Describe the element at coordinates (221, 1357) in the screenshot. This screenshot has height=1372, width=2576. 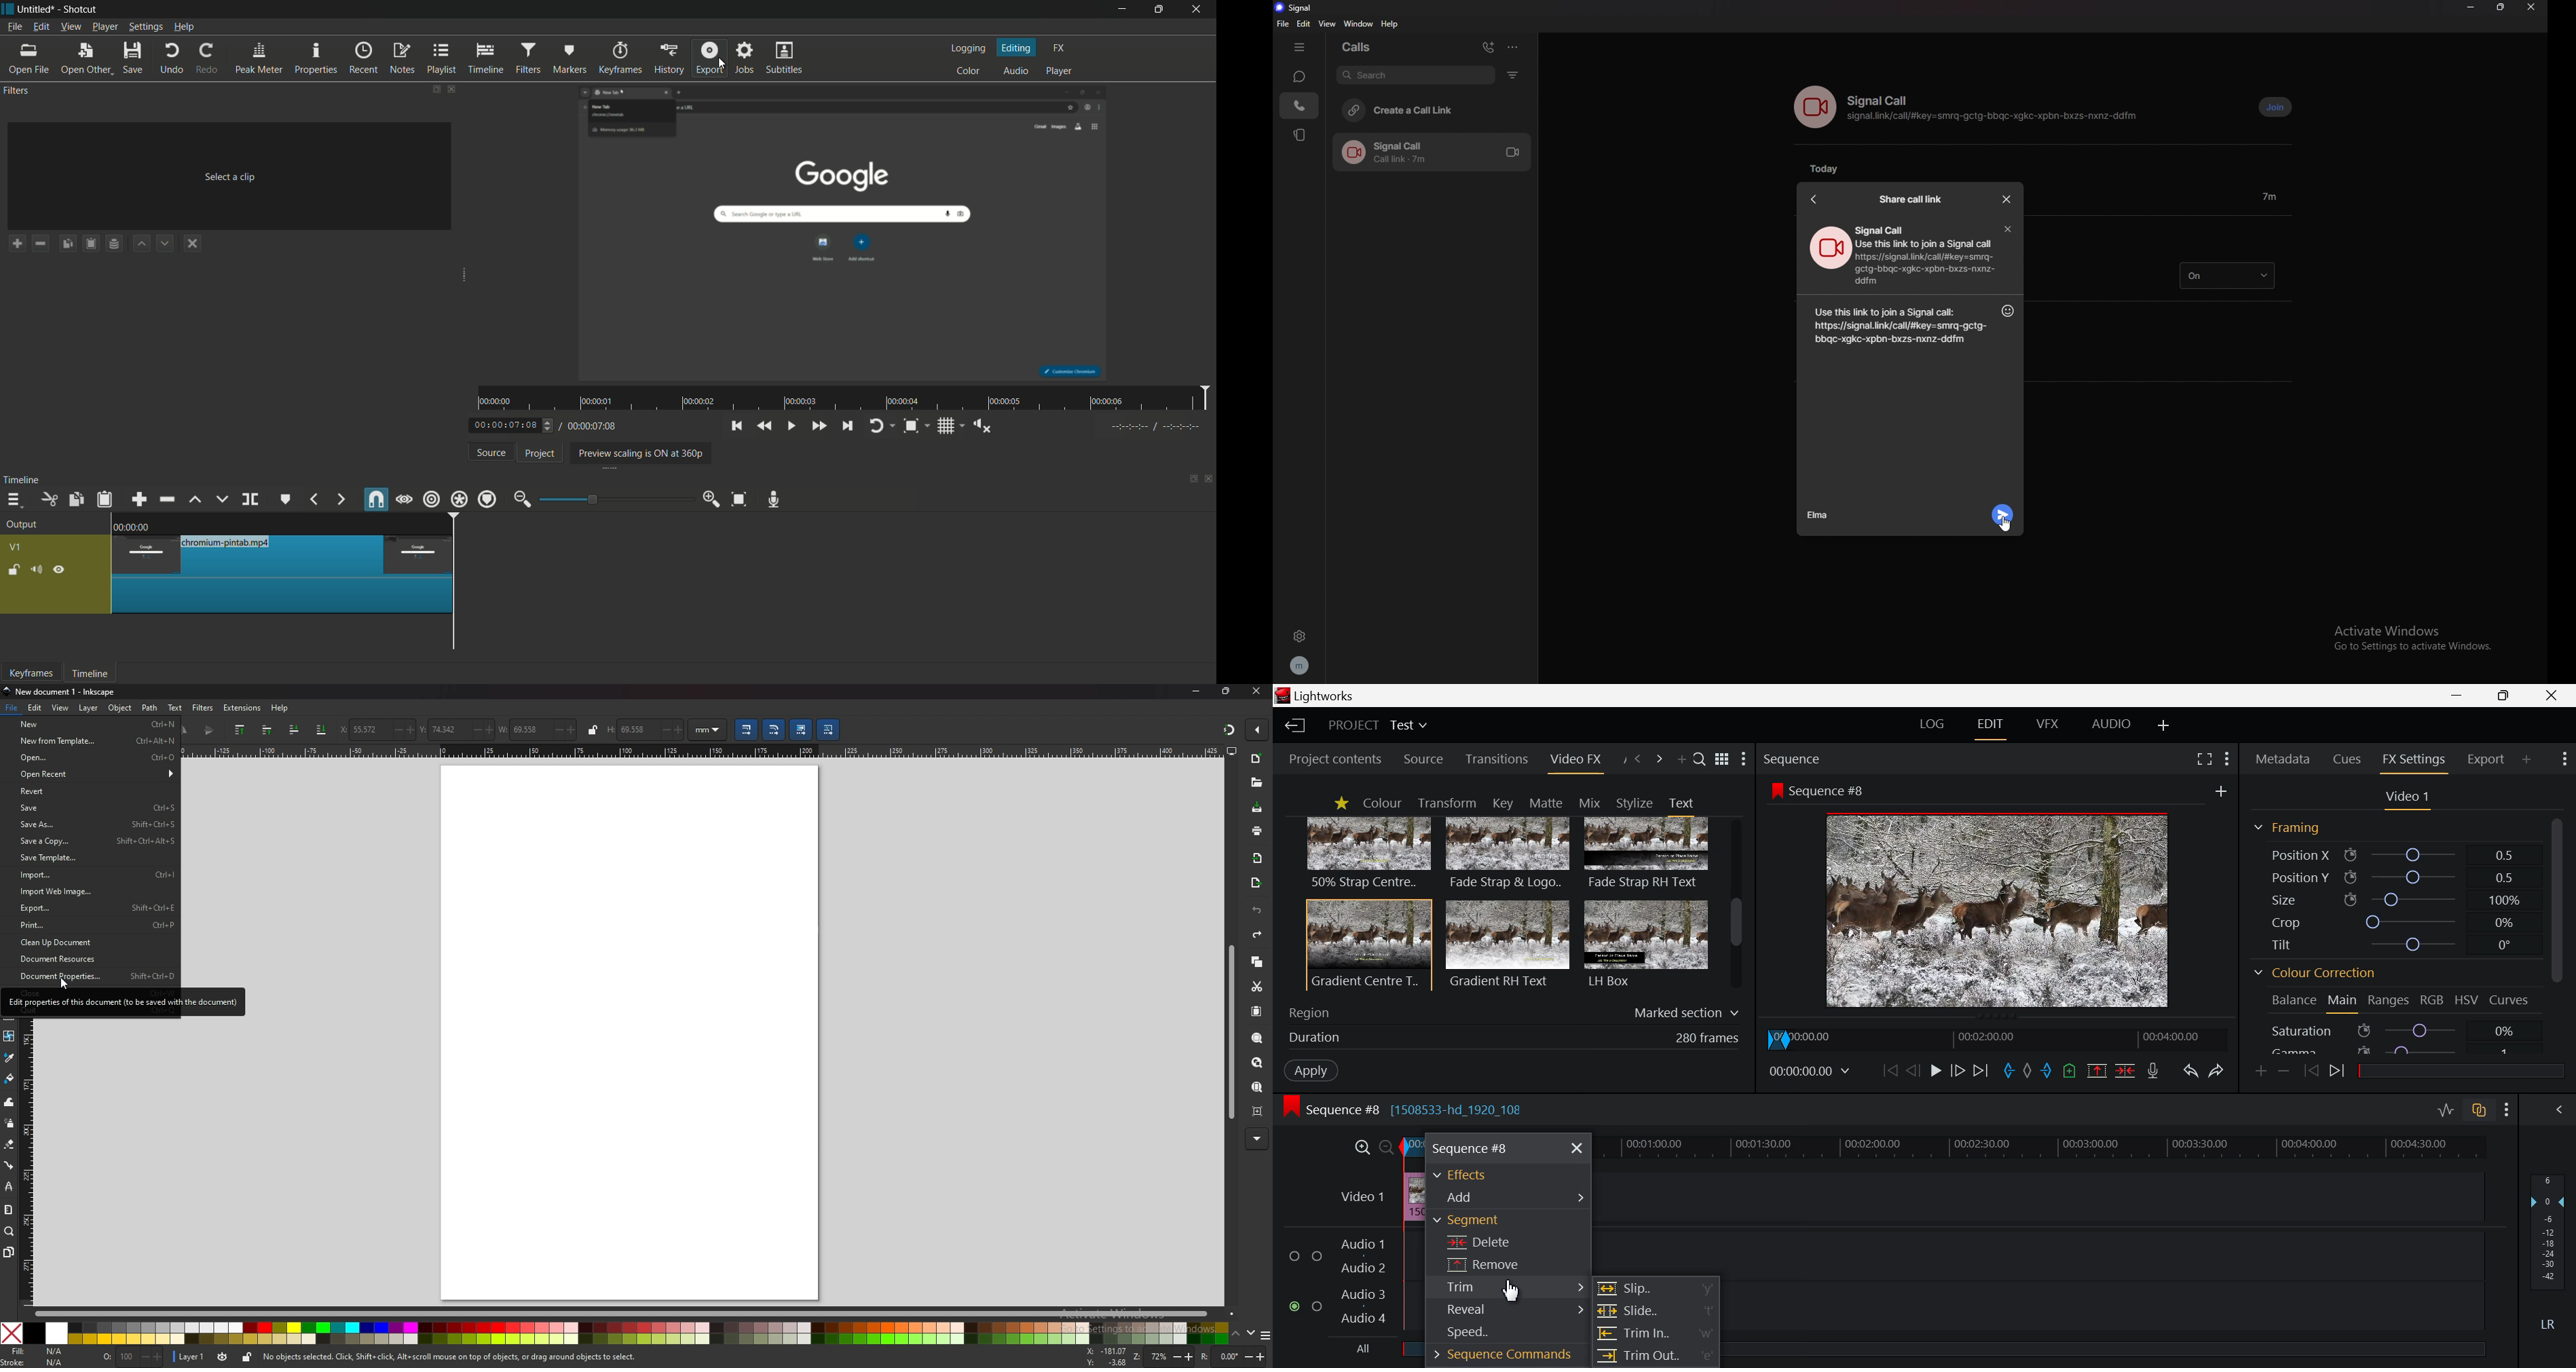
I see `current layer visibility` at that location.